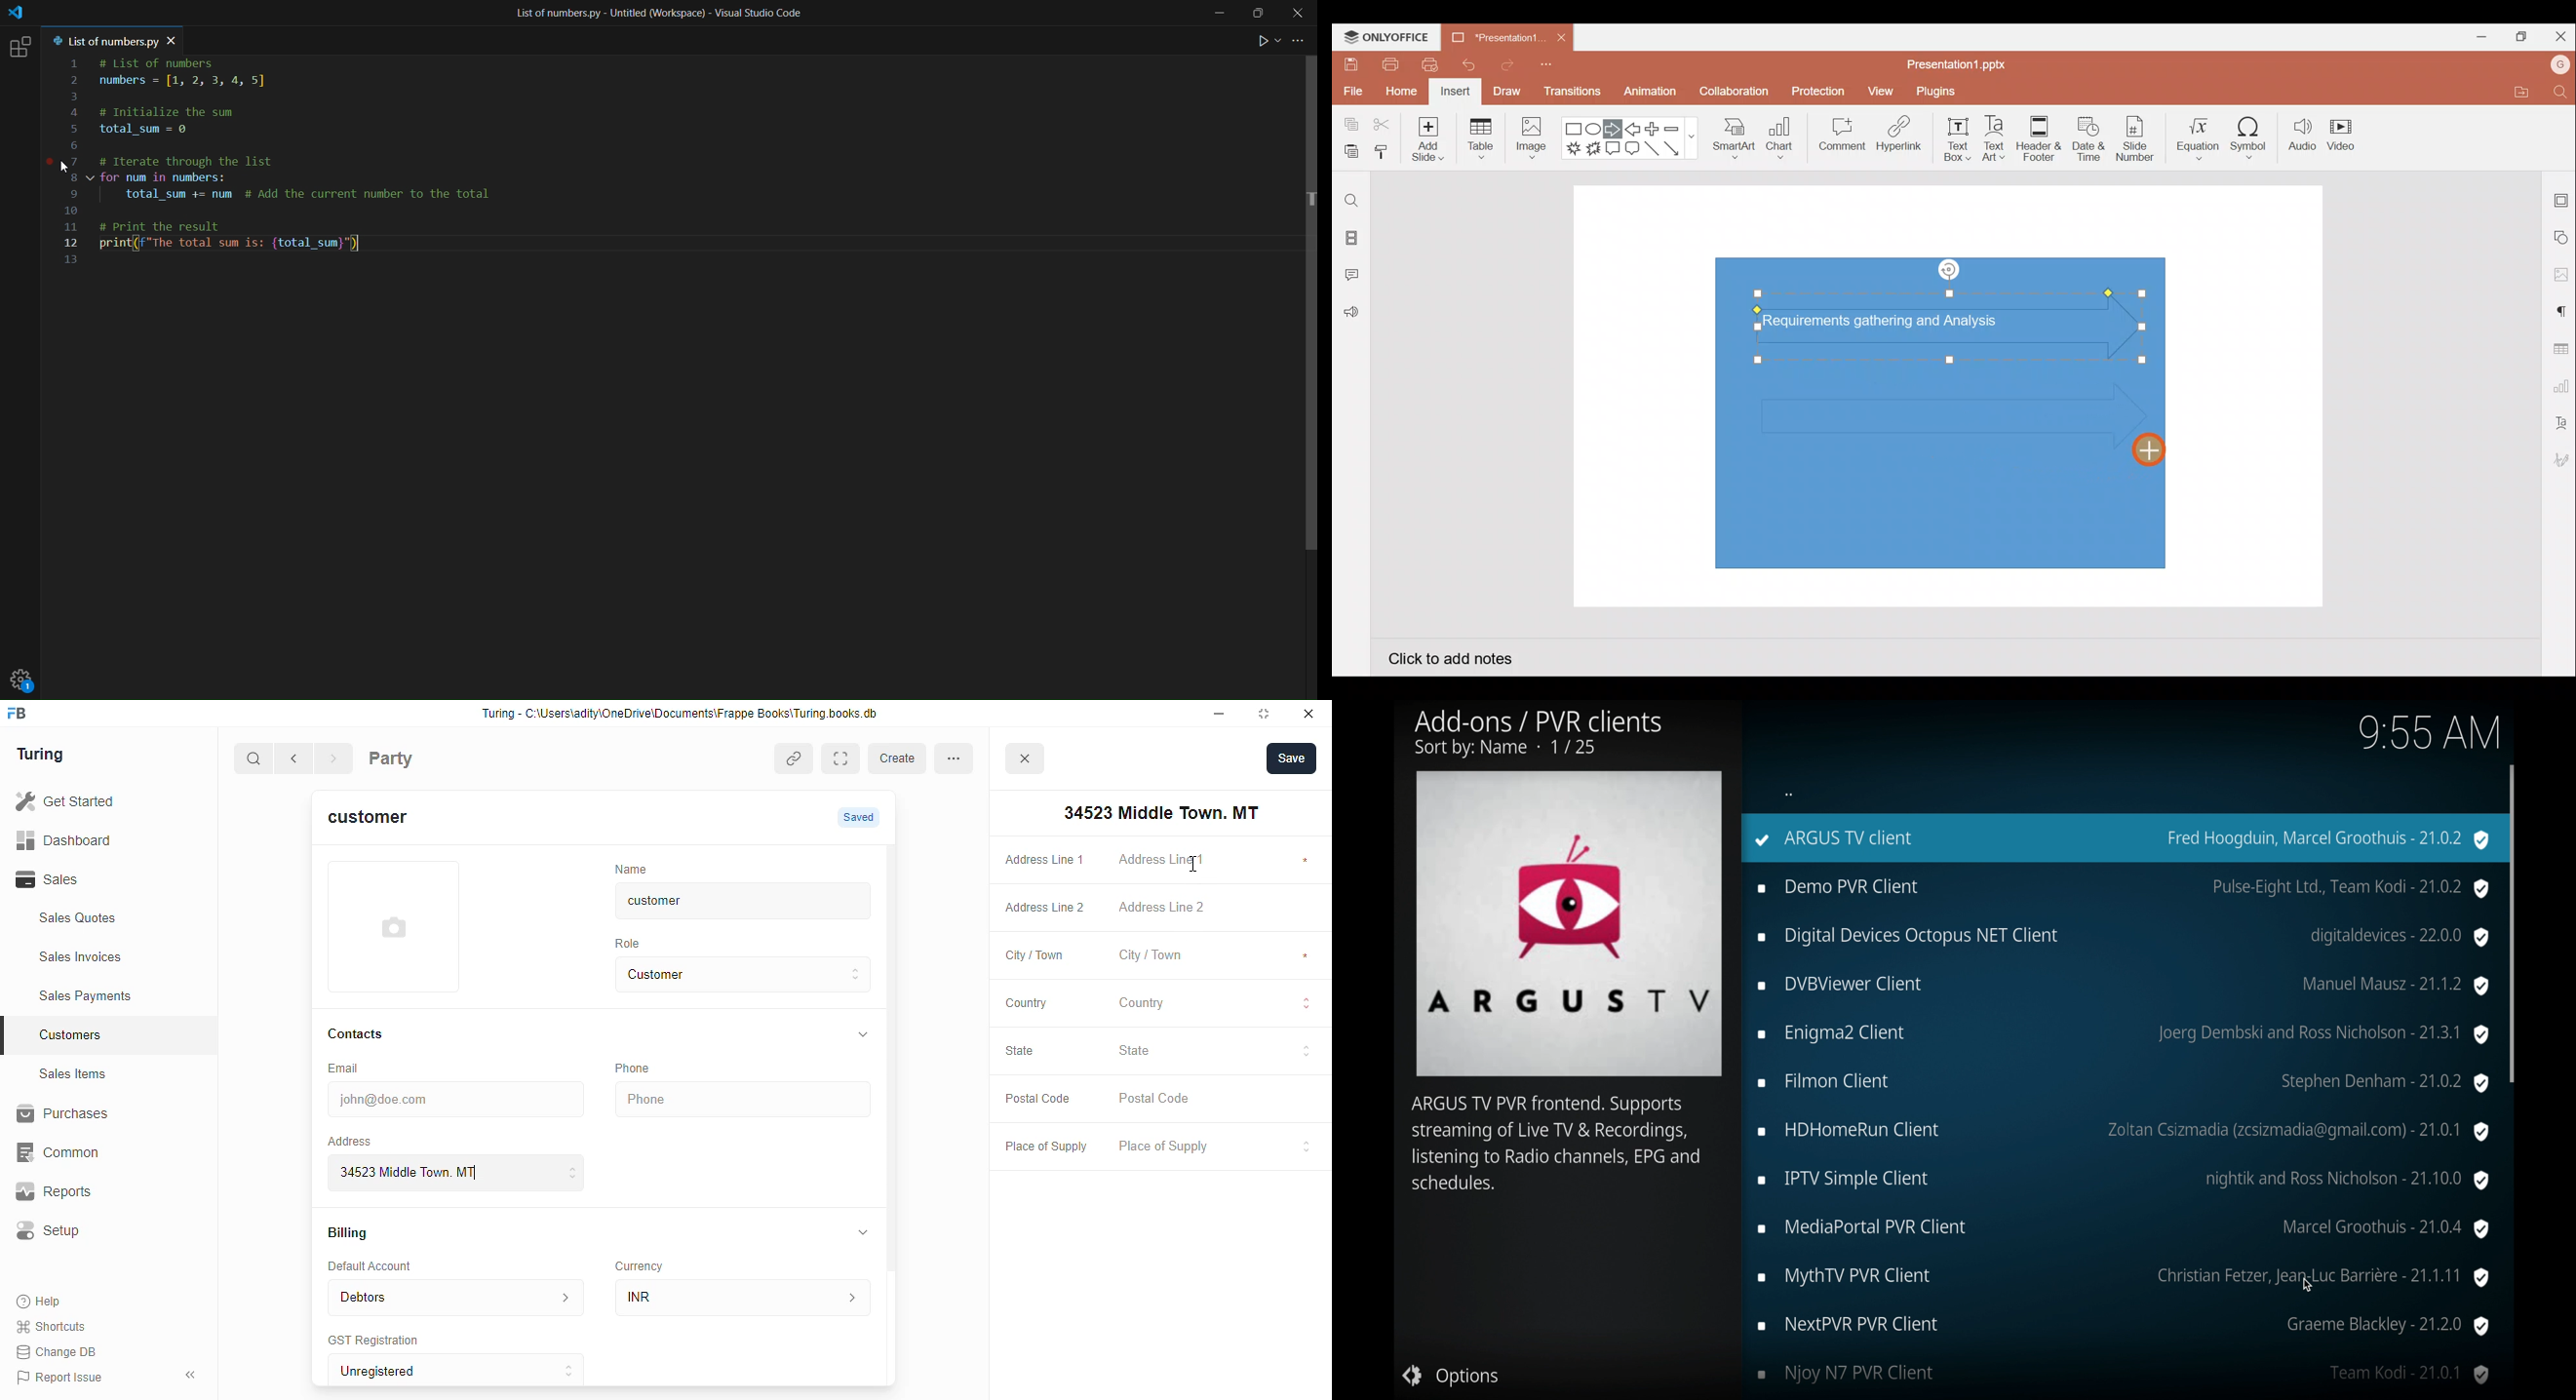 The width and height of the screenshot is (2576, 1400). I want to click on Text box, so click(1959, 139).